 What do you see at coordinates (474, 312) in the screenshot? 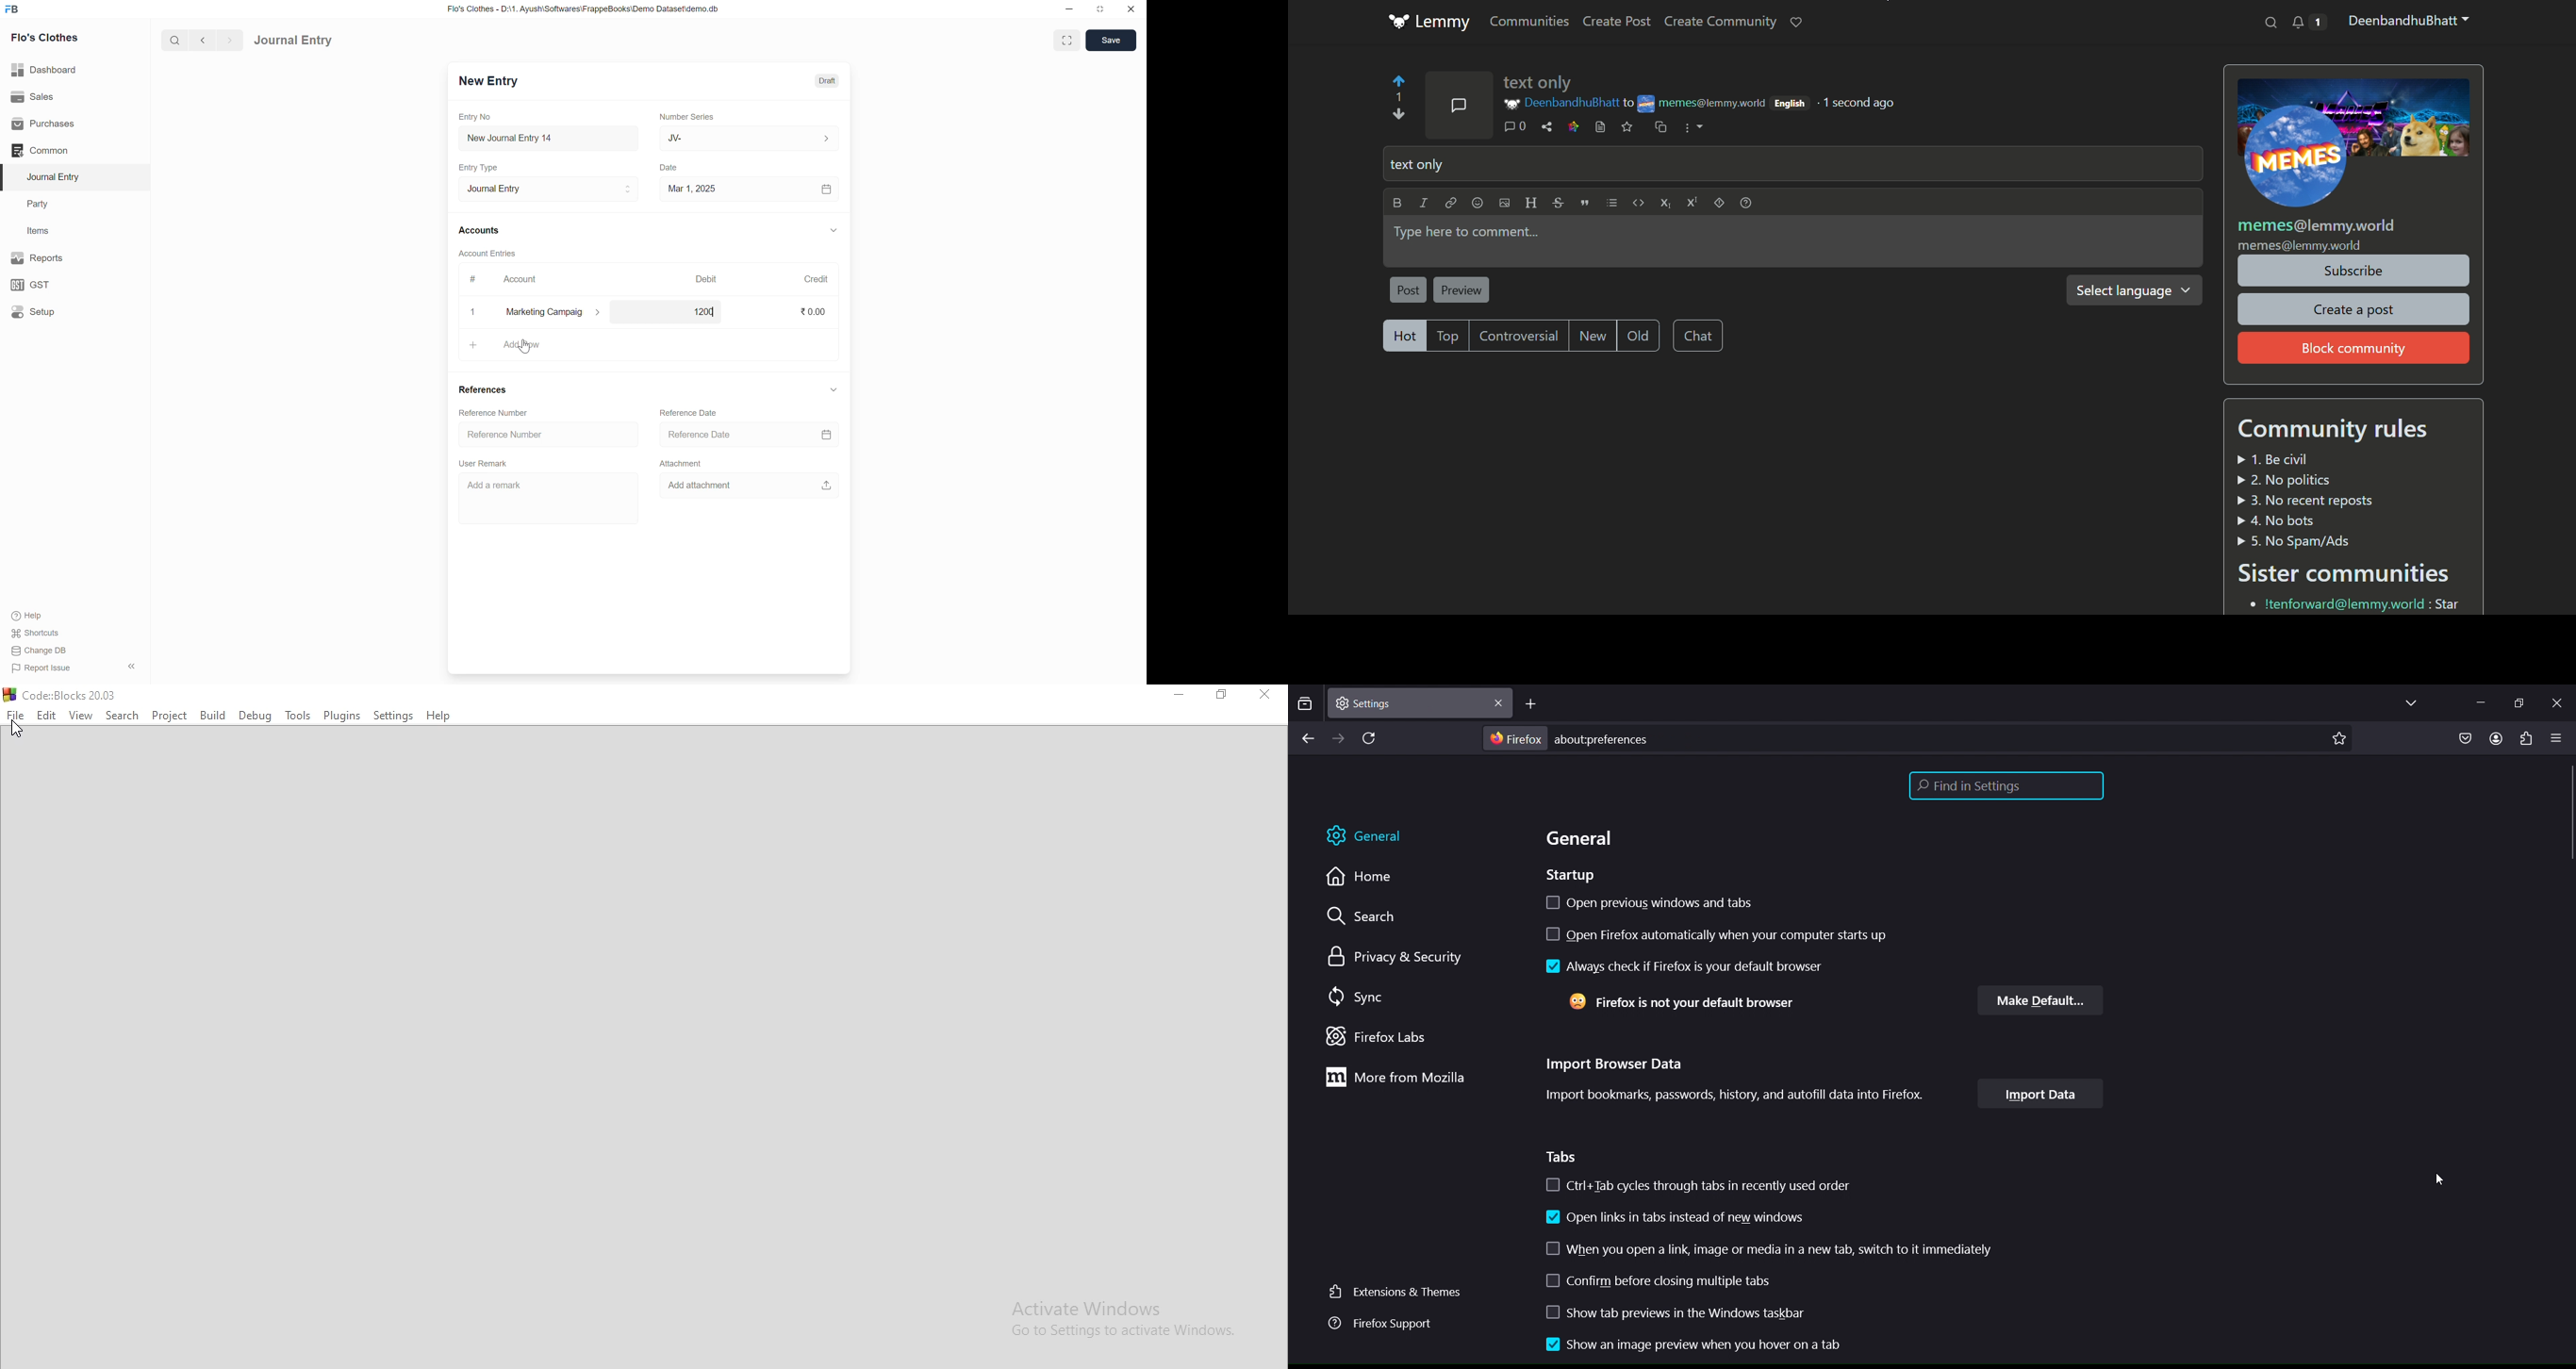
I see `x` at bounding box center [474, 312].